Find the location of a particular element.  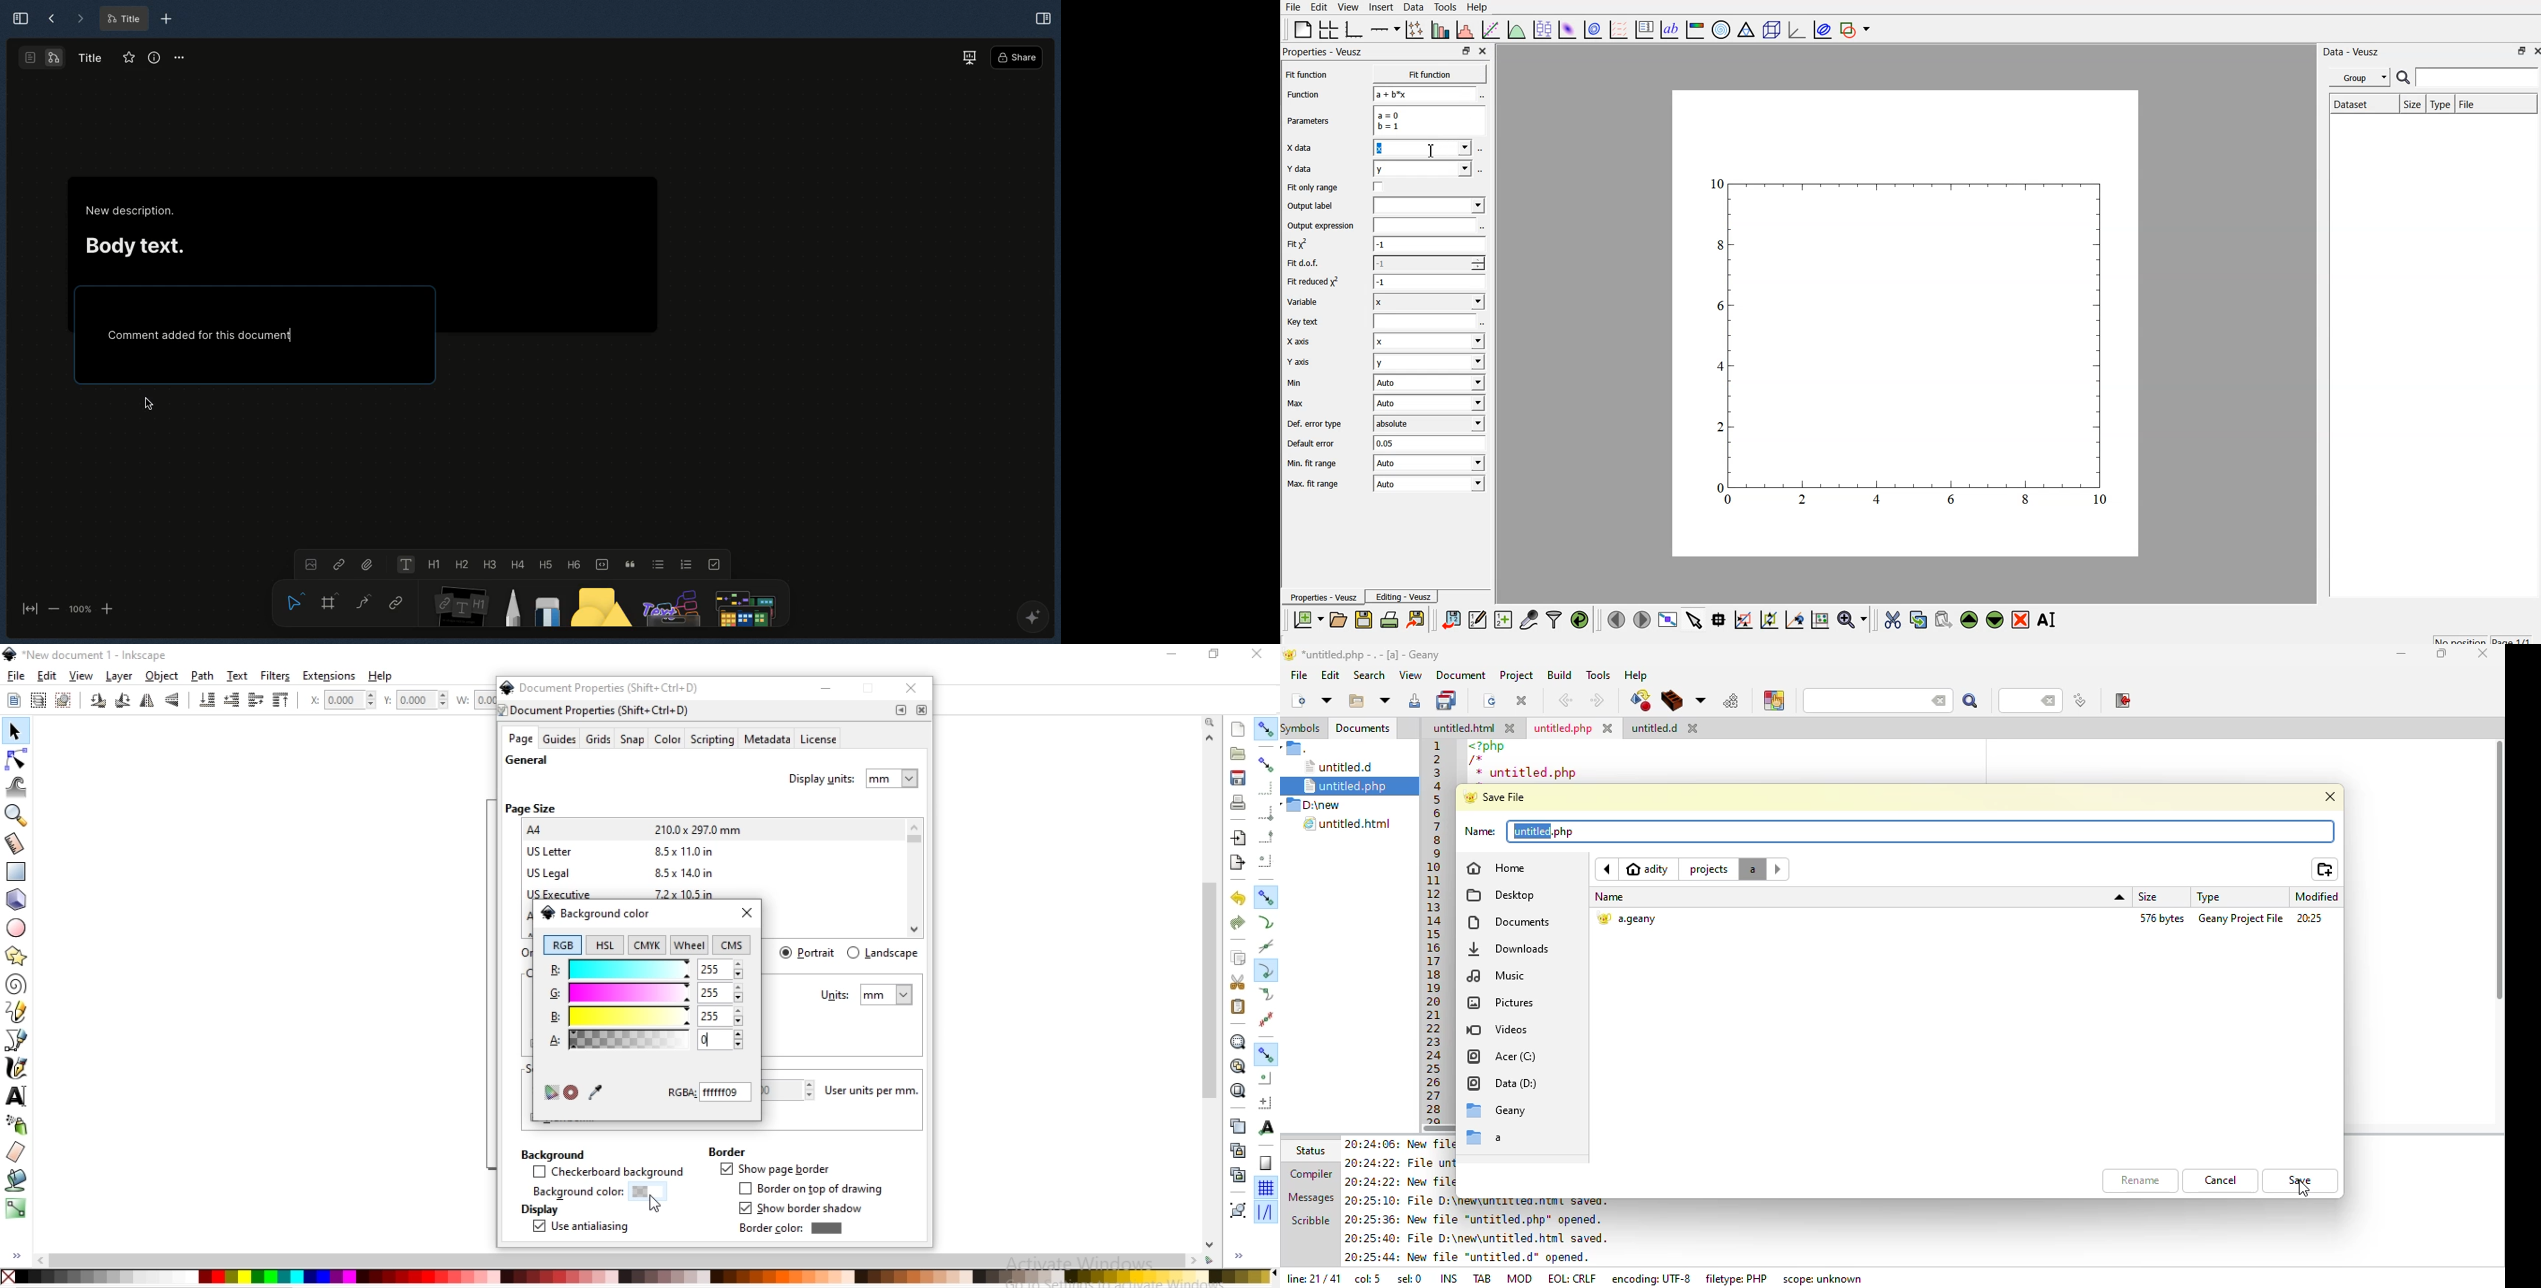

restore down is located at coordinates (2517, 53).